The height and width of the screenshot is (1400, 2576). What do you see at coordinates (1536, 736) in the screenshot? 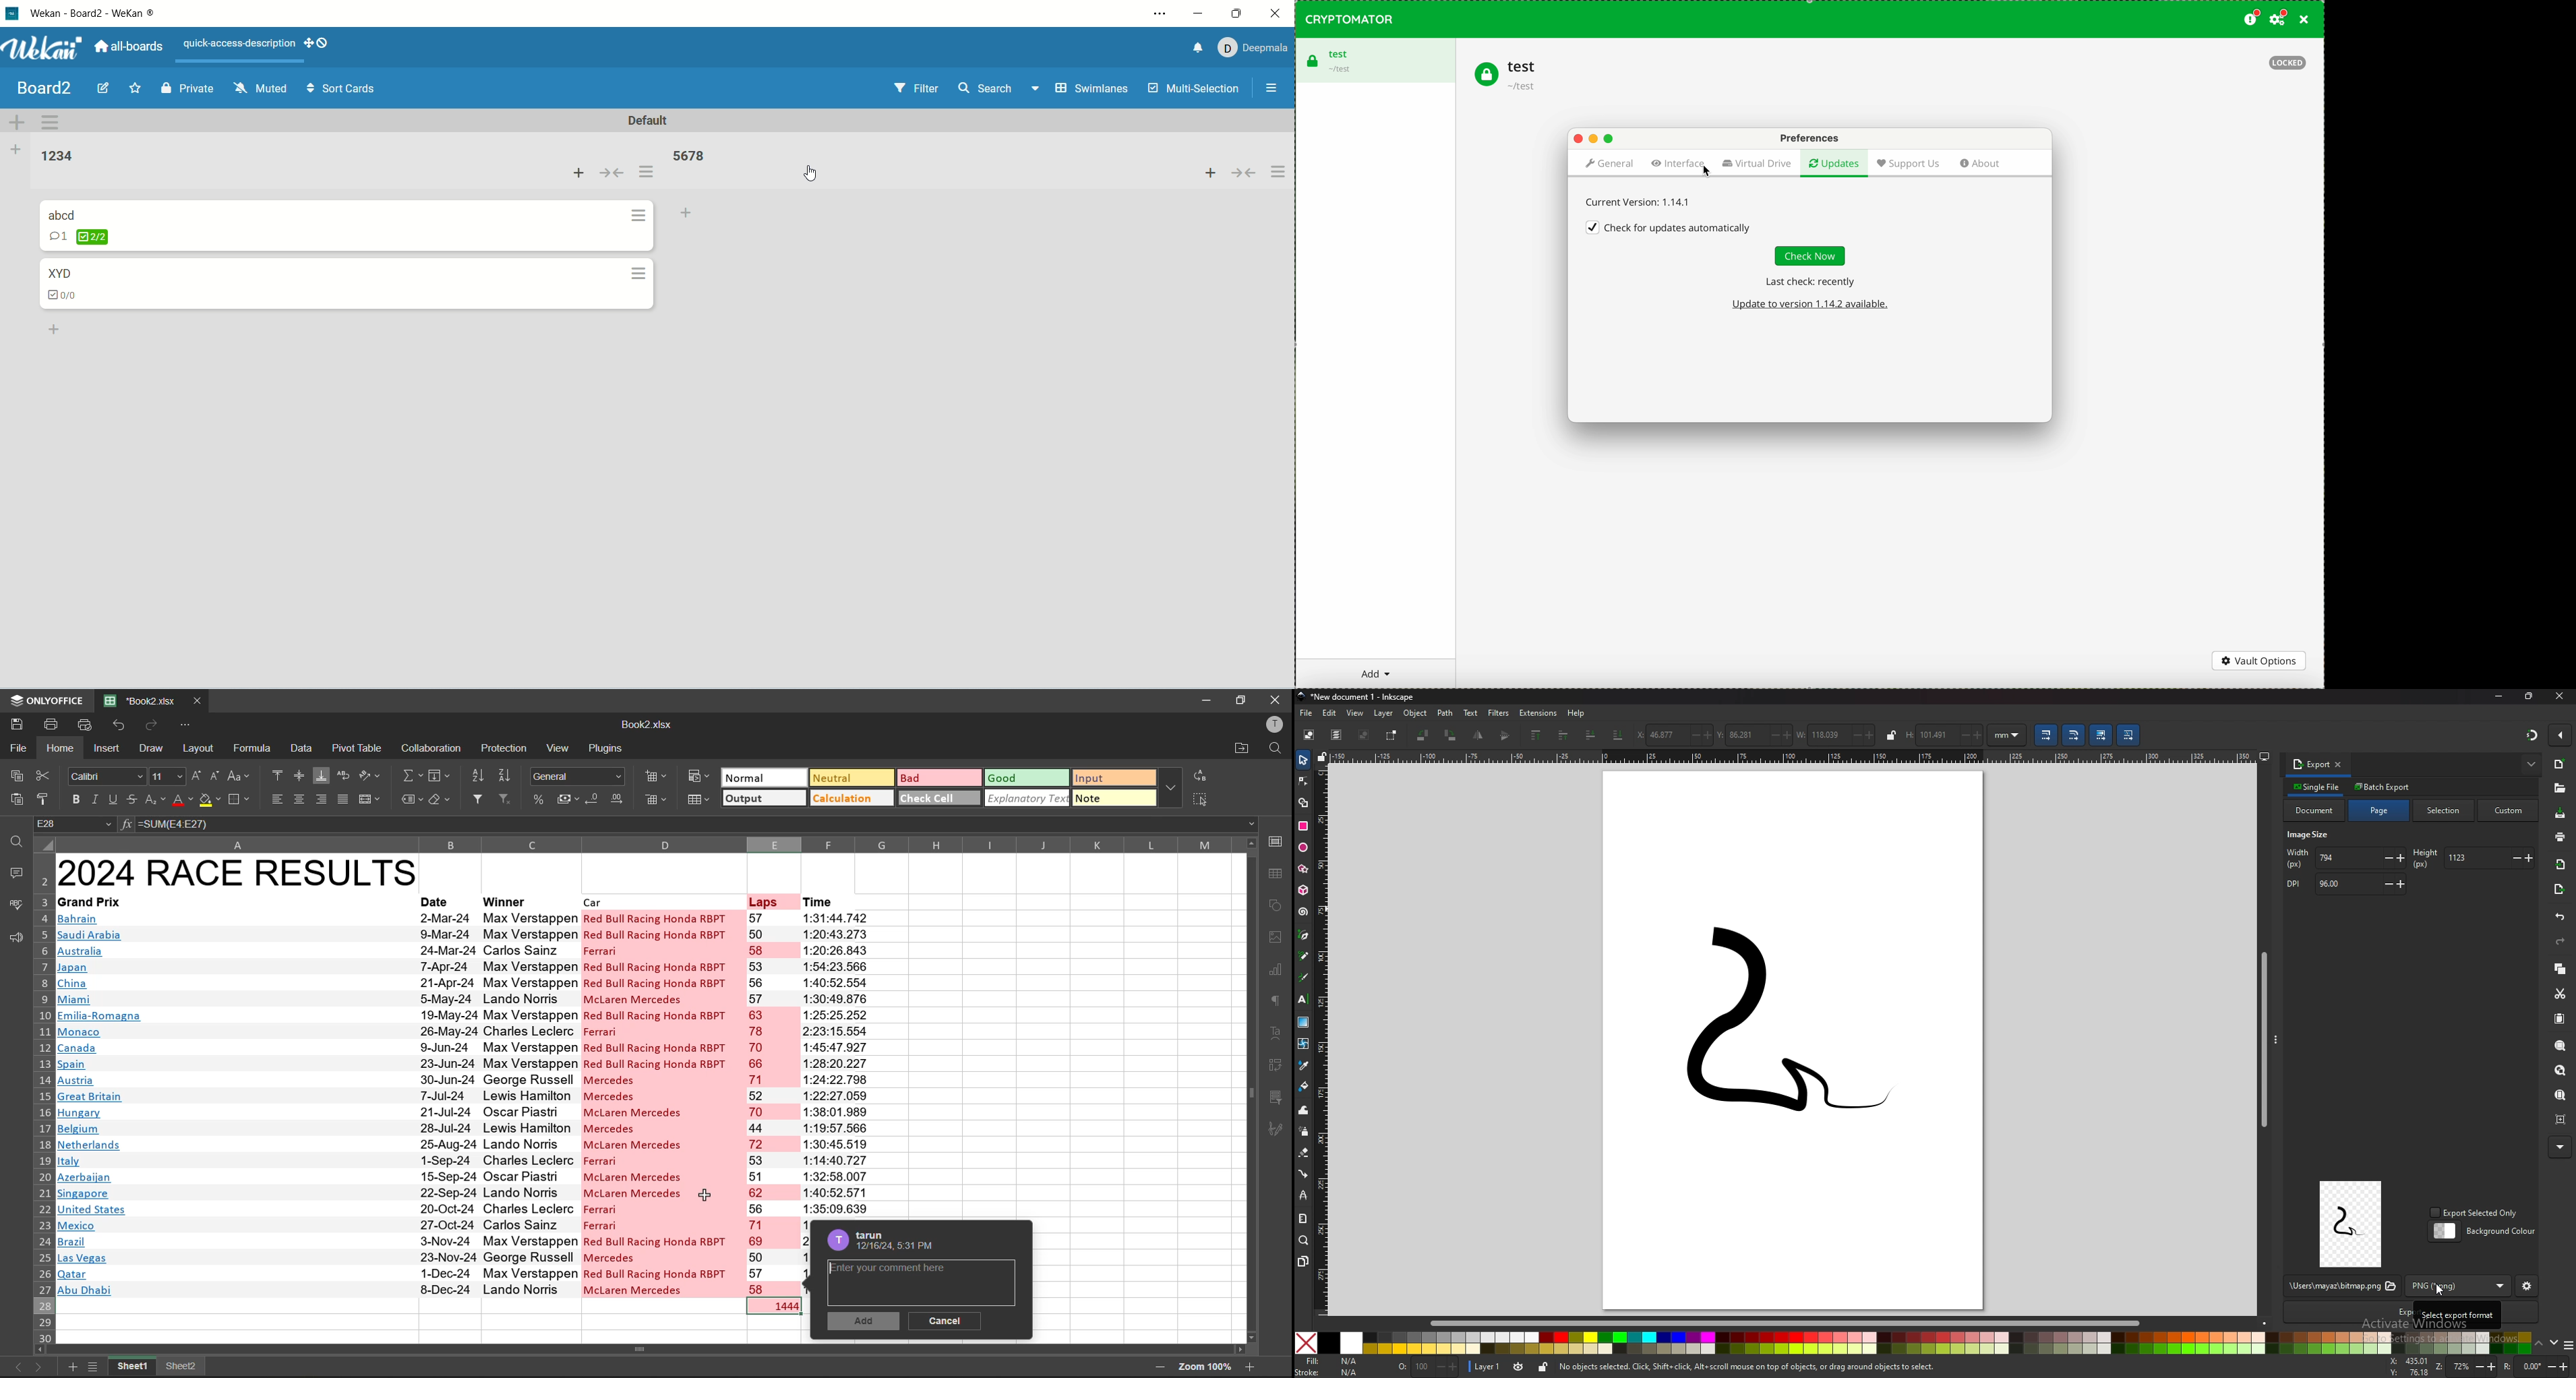
I see `raise selection to top` at bounding box center [1536, 736].